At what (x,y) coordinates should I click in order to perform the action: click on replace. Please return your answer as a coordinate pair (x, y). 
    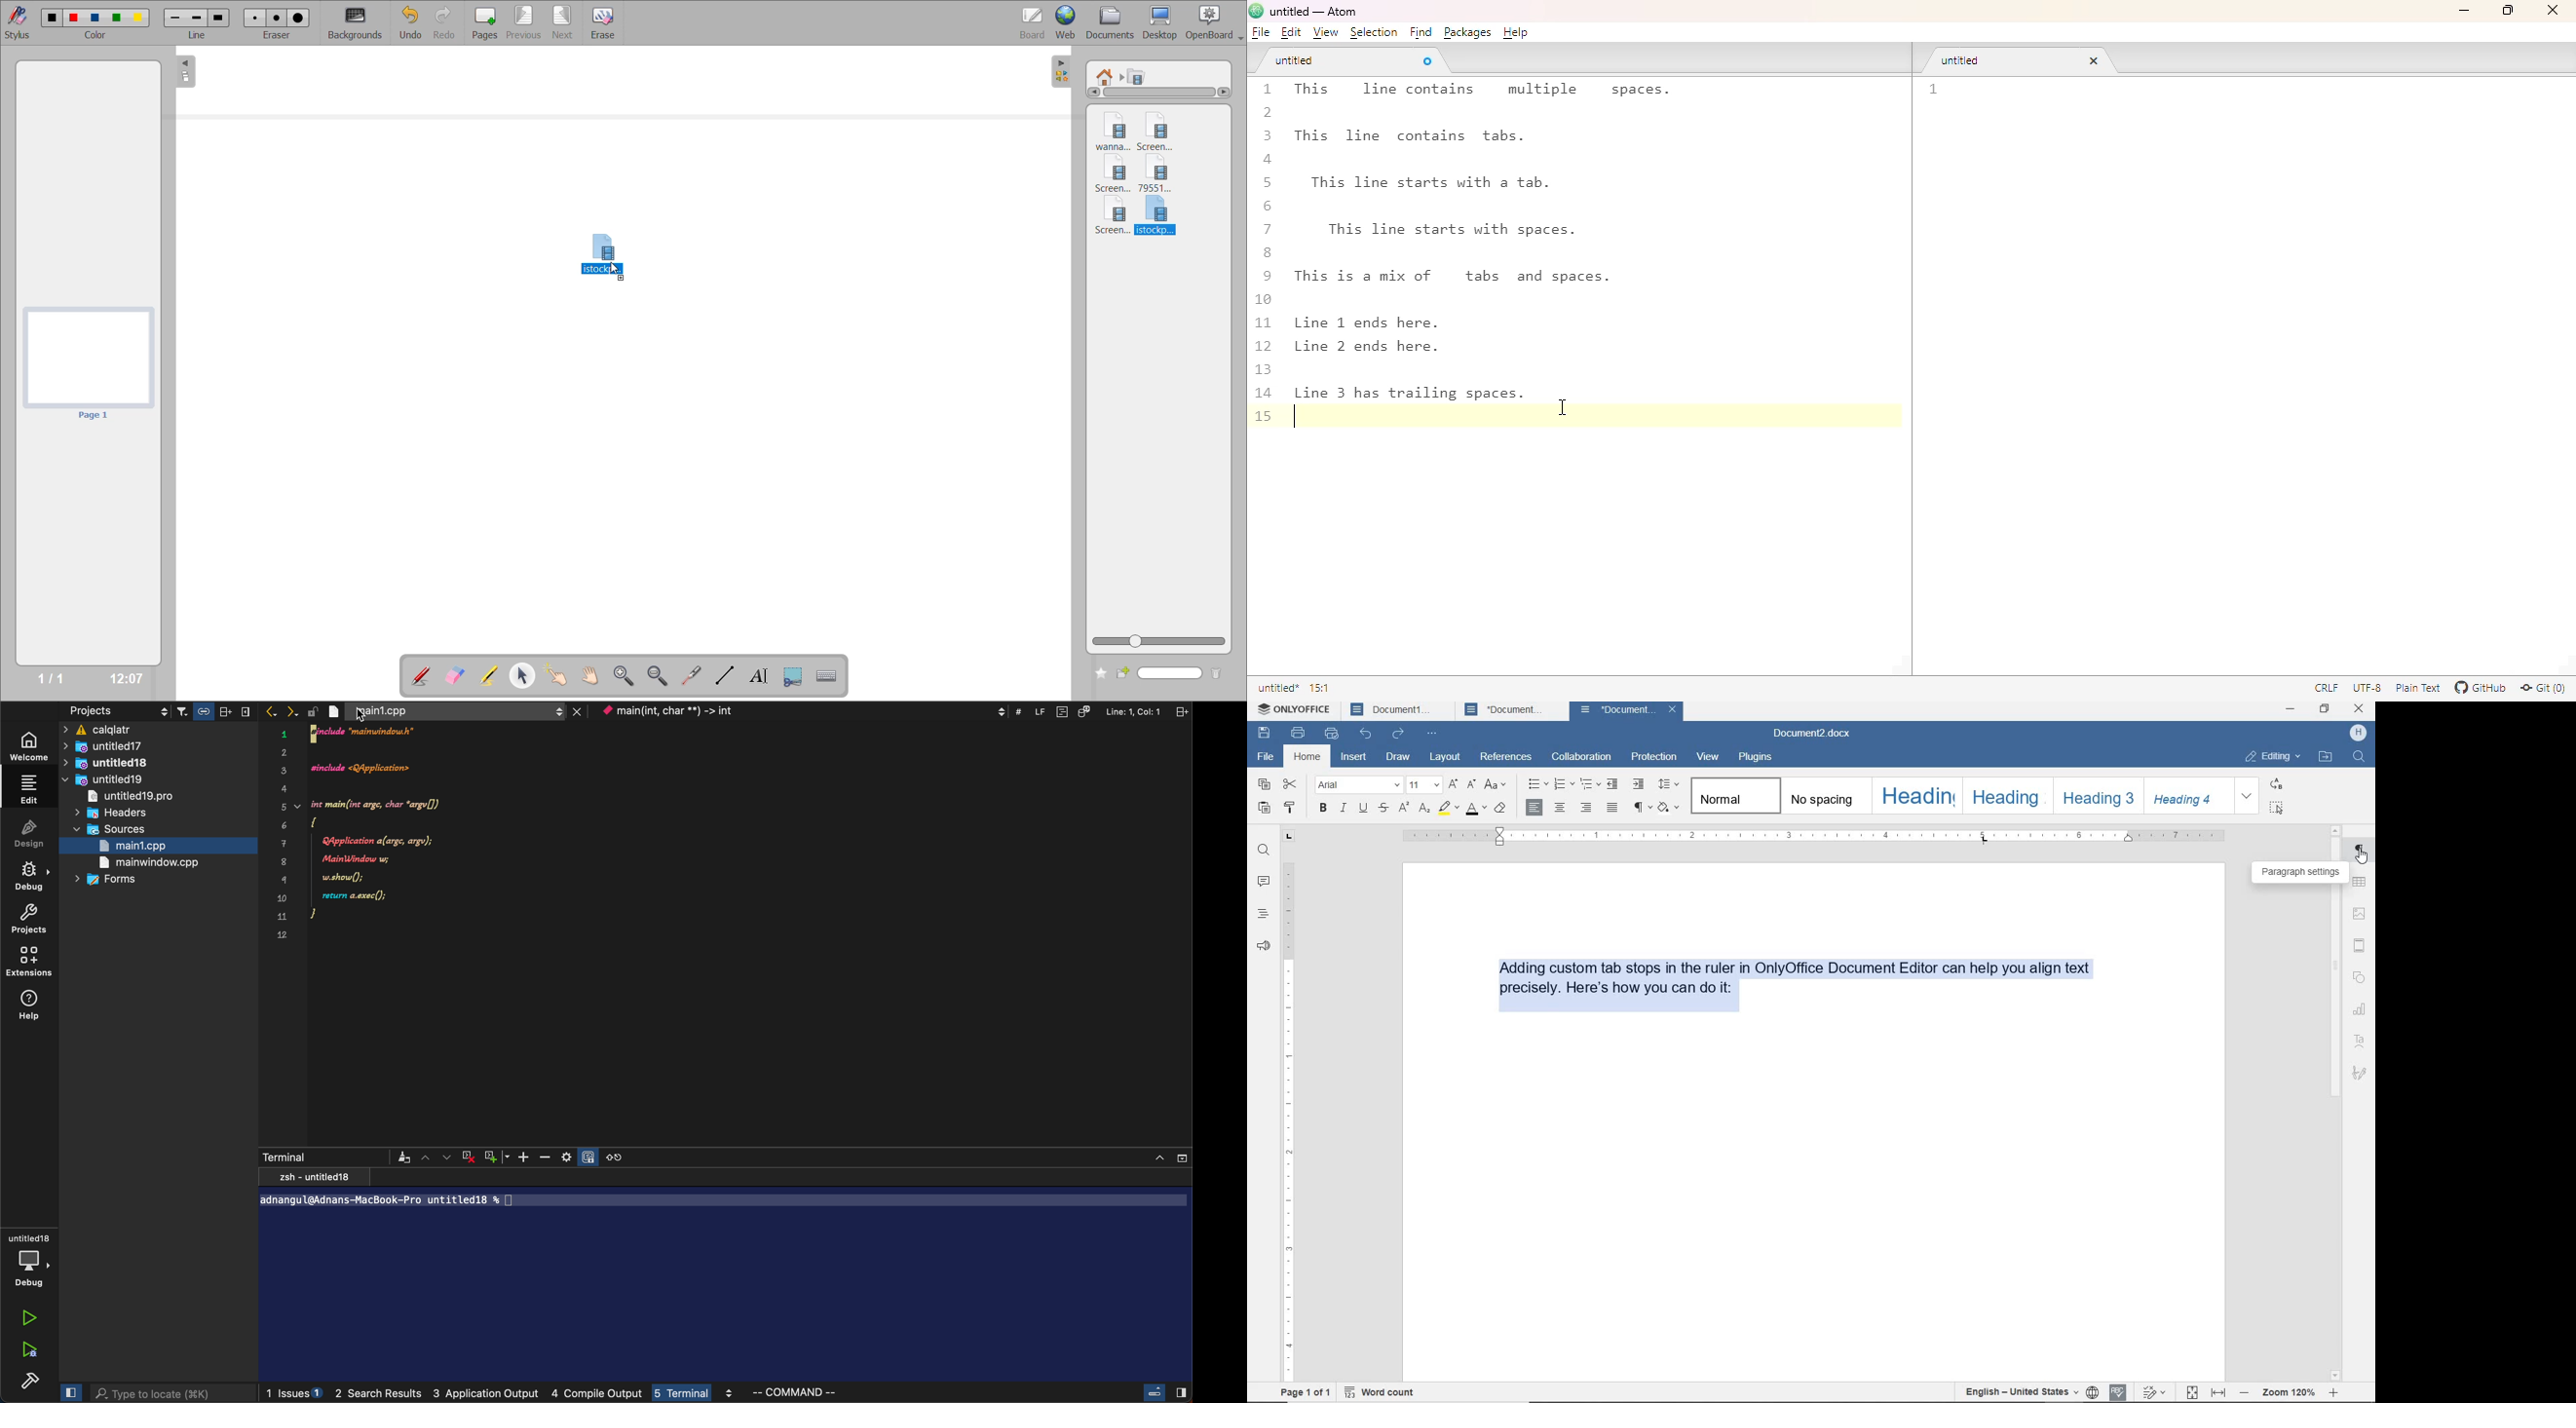
    Looking at the image, I should click on (2278, 785).